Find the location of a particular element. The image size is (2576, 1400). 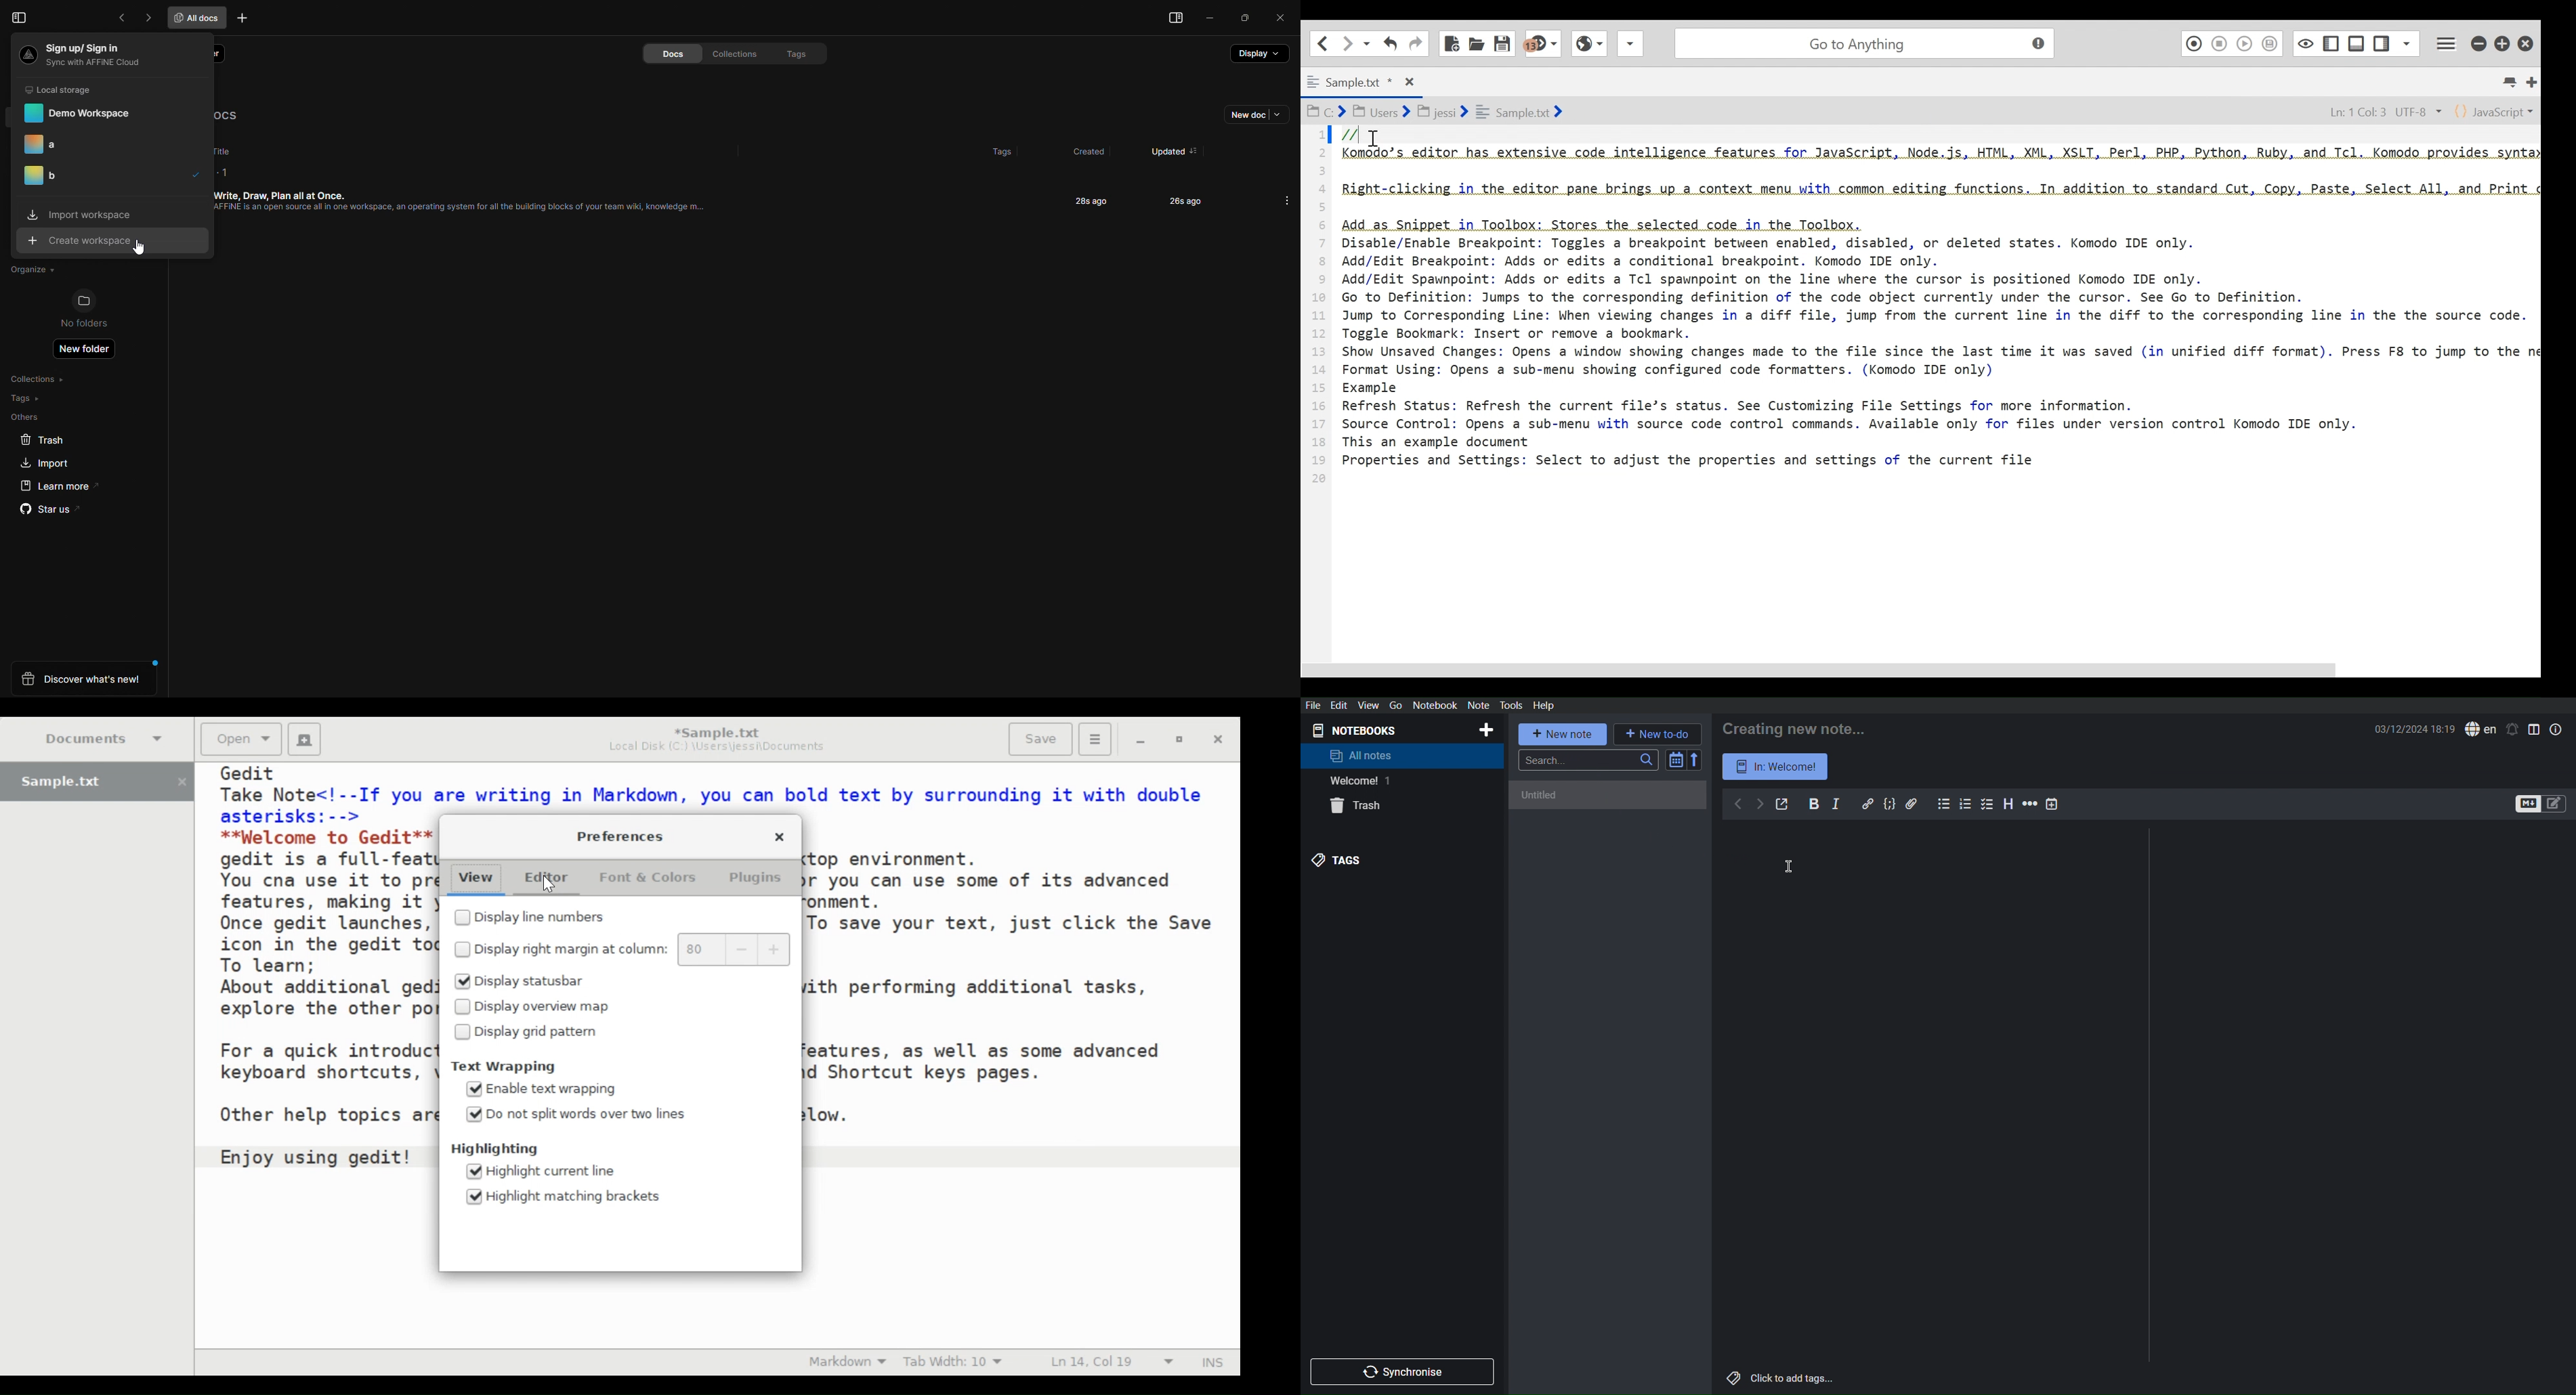

Undo is located at coordinates (1738, 805).